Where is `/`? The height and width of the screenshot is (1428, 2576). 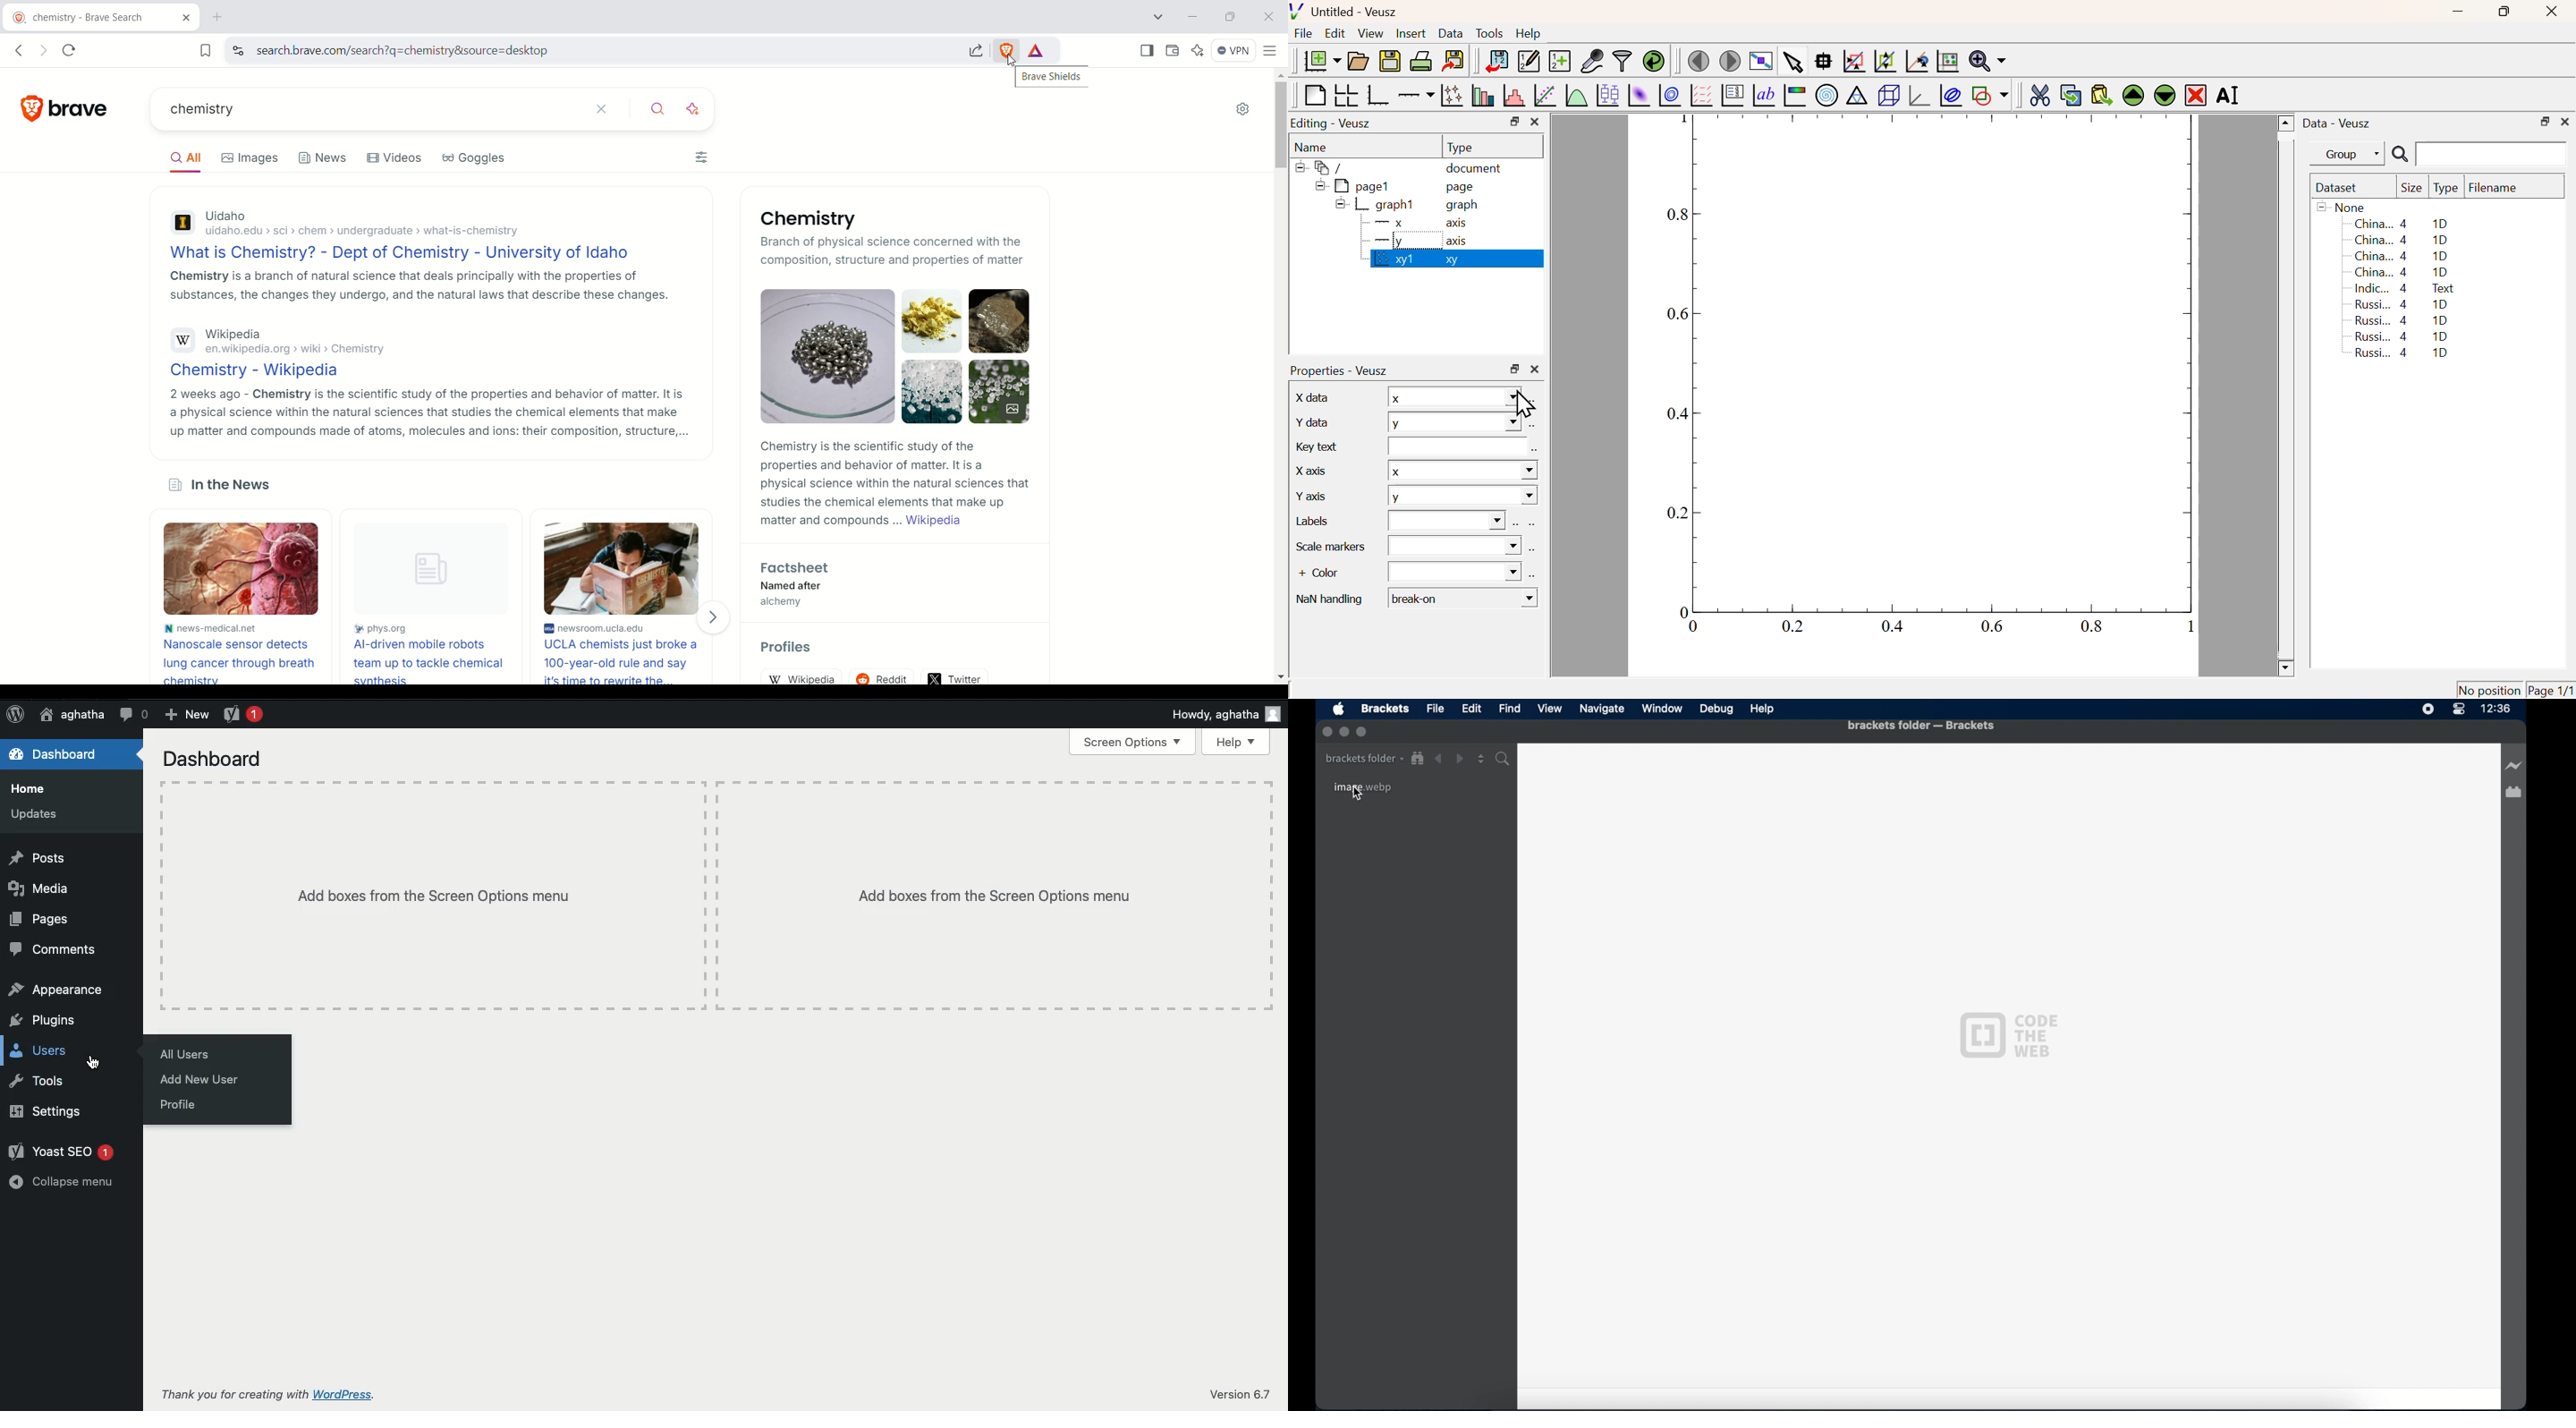
/ is located at coordinates (1322, 168).